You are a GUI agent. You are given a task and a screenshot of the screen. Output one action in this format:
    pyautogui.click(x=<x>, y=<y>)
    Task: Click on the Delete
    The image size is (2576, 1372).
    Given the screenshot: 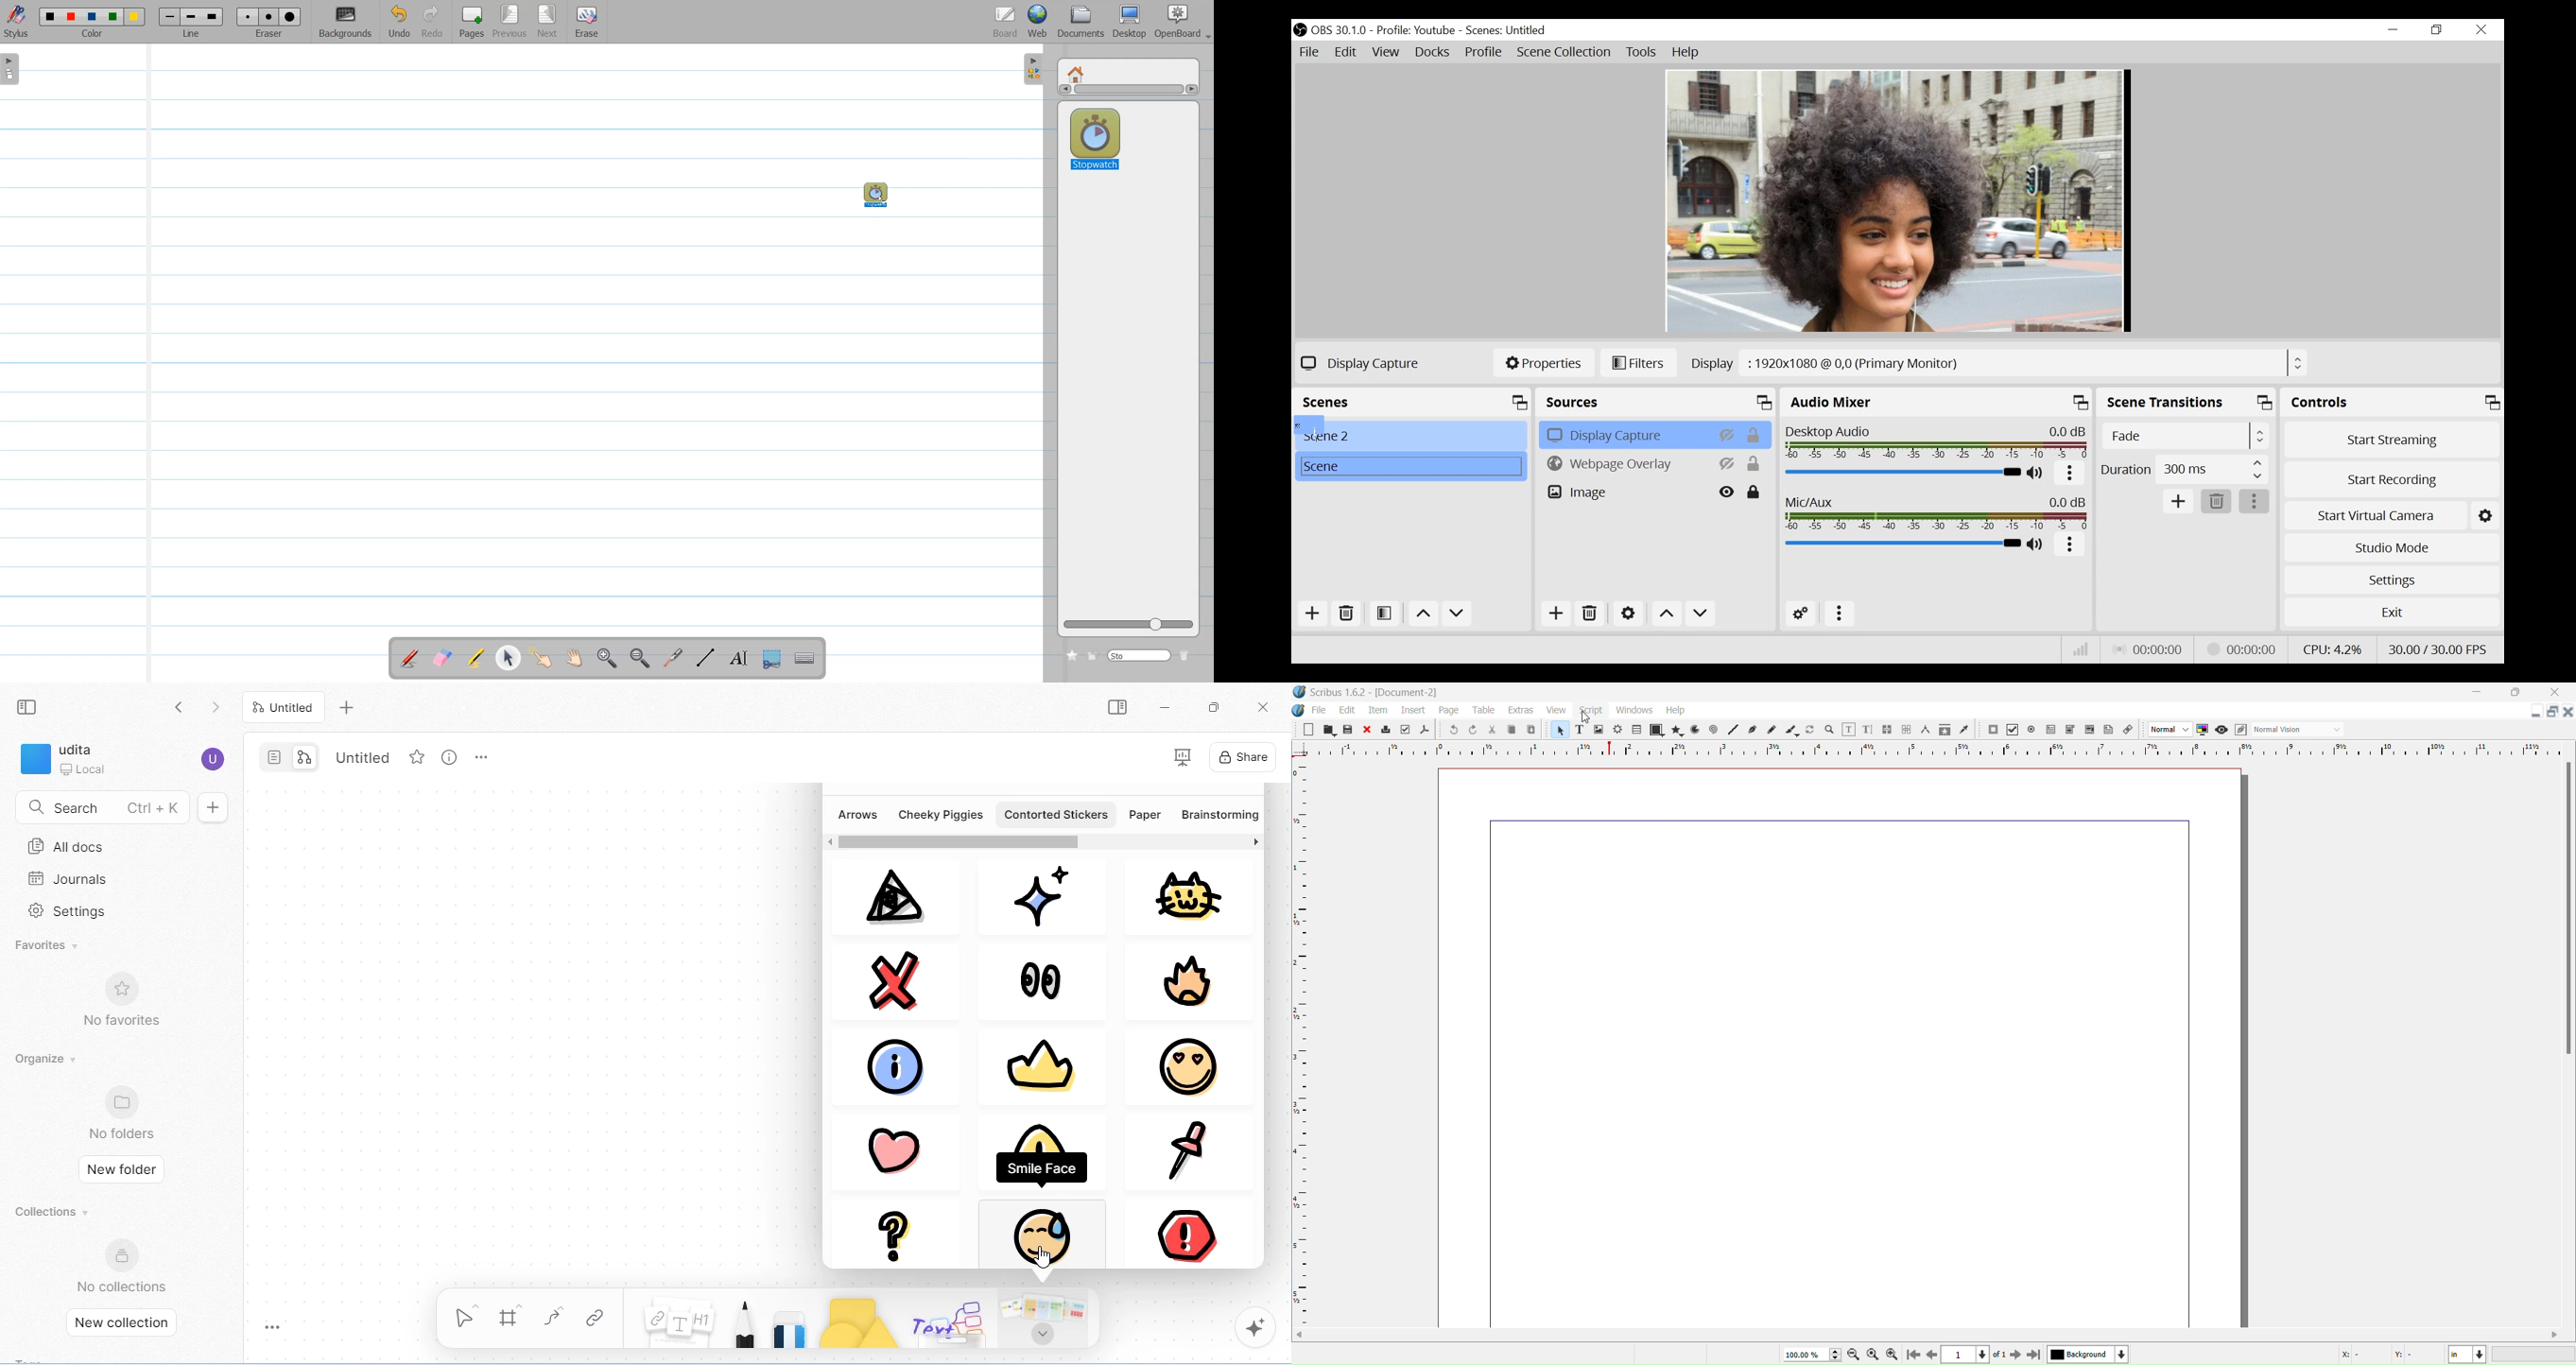 What is the action you would take?
    pyautogui.click(x=1348, y=614)
    